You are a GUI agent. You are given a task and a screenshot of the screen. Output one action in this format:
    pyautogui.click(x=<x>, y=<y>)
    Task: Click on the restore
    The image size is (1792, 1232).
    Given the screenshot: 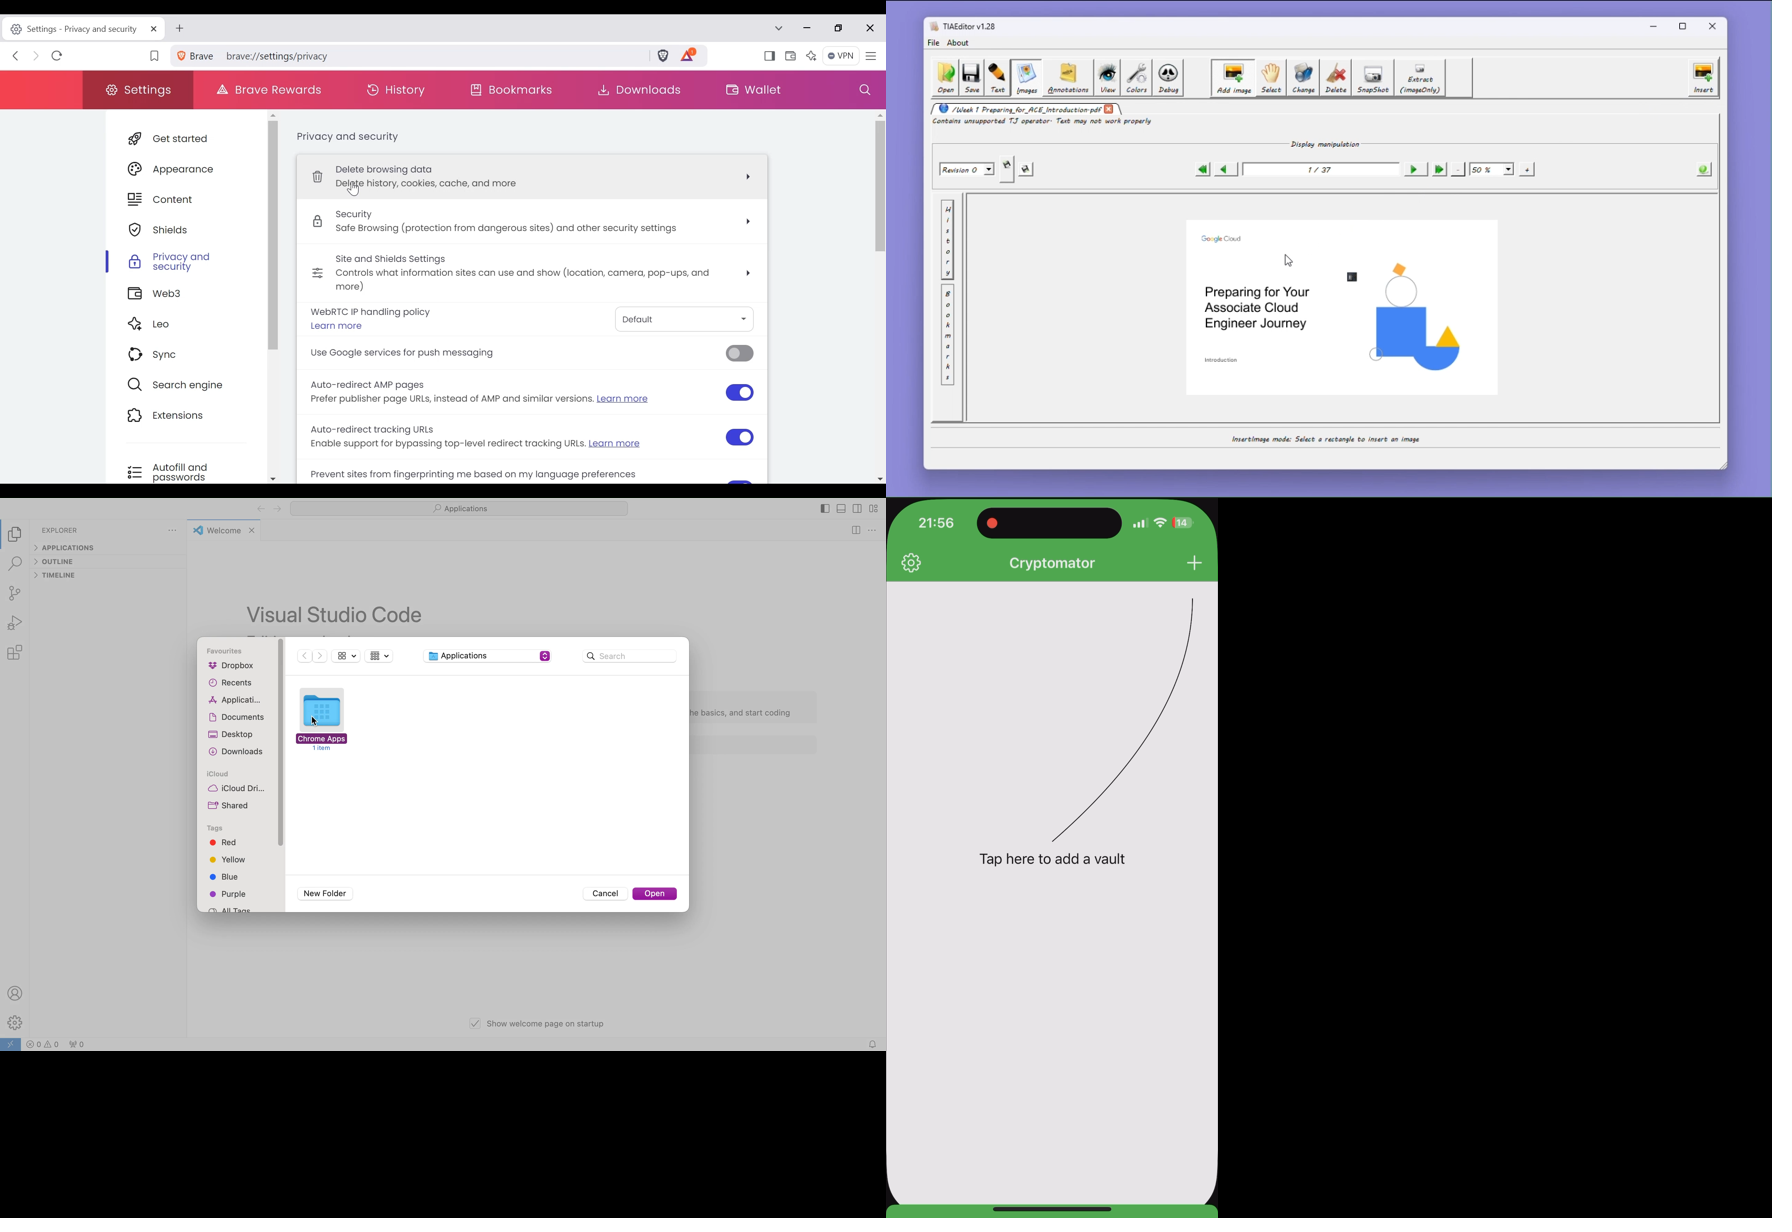 What is the action you would take?
    pyautogui.click(x=843, y=29)
    